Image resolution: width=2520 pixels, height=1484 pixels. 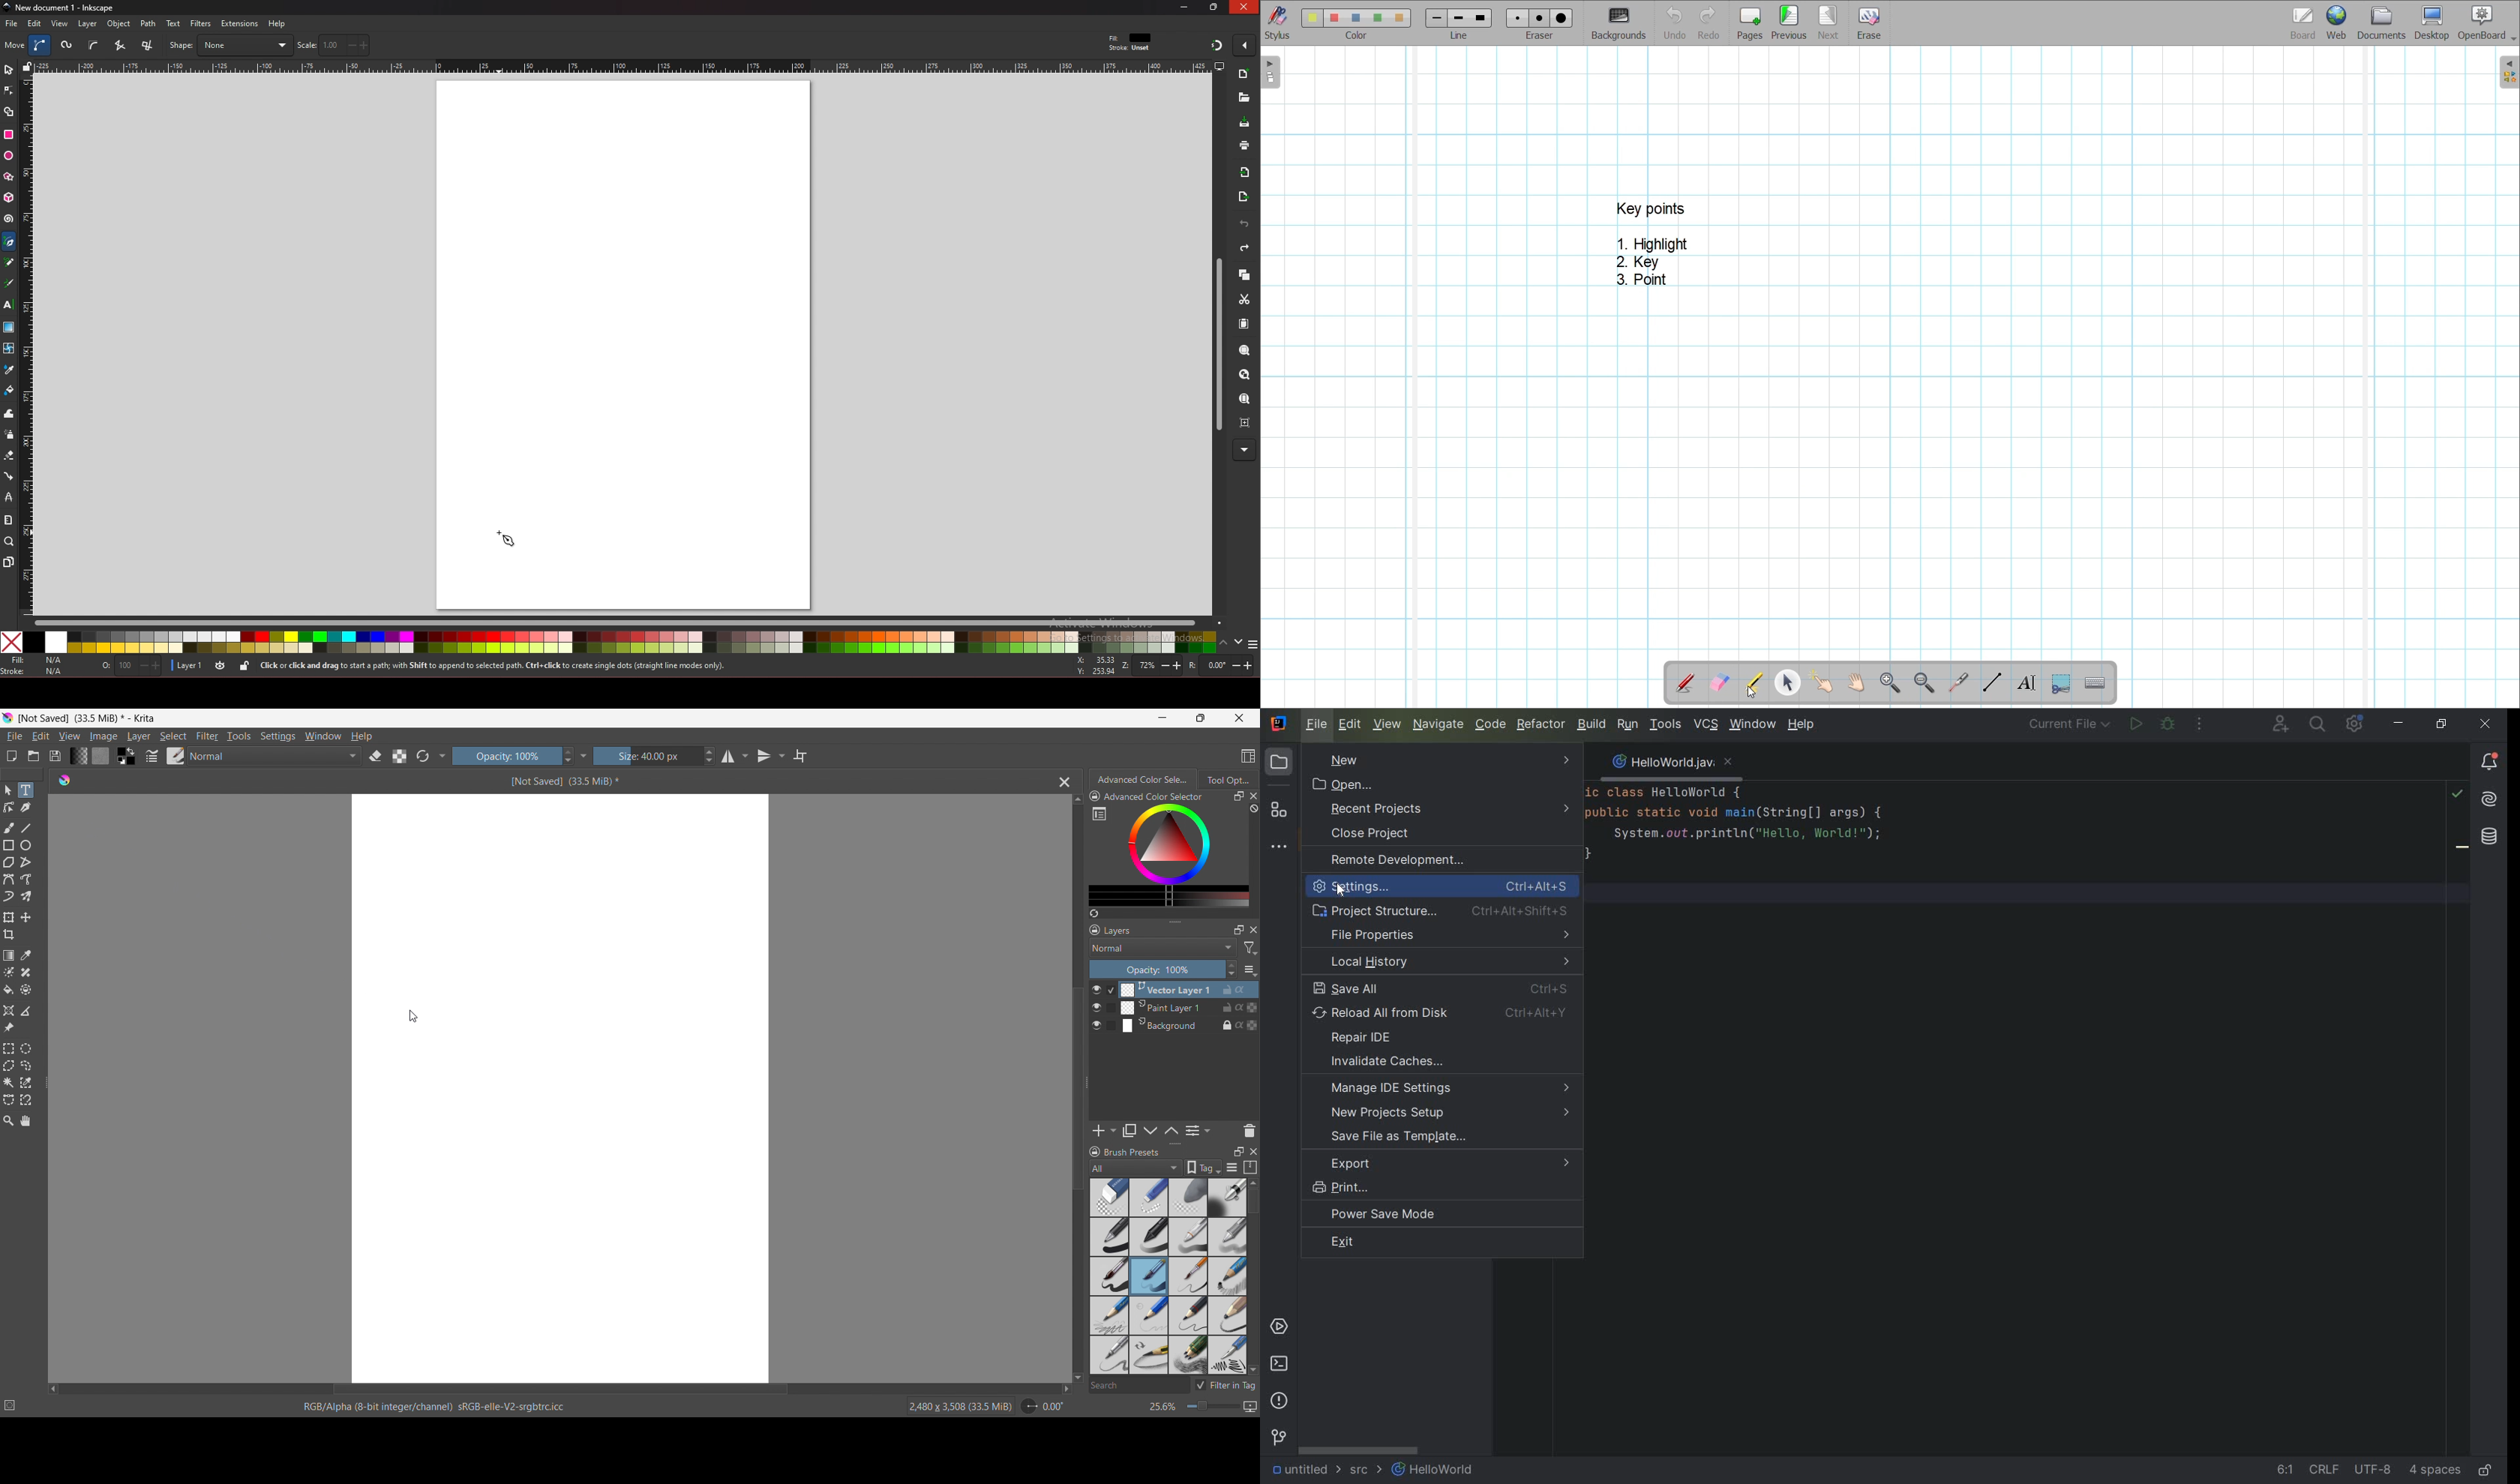 I want to click on search everywhere, so click(x=2319, y=723).